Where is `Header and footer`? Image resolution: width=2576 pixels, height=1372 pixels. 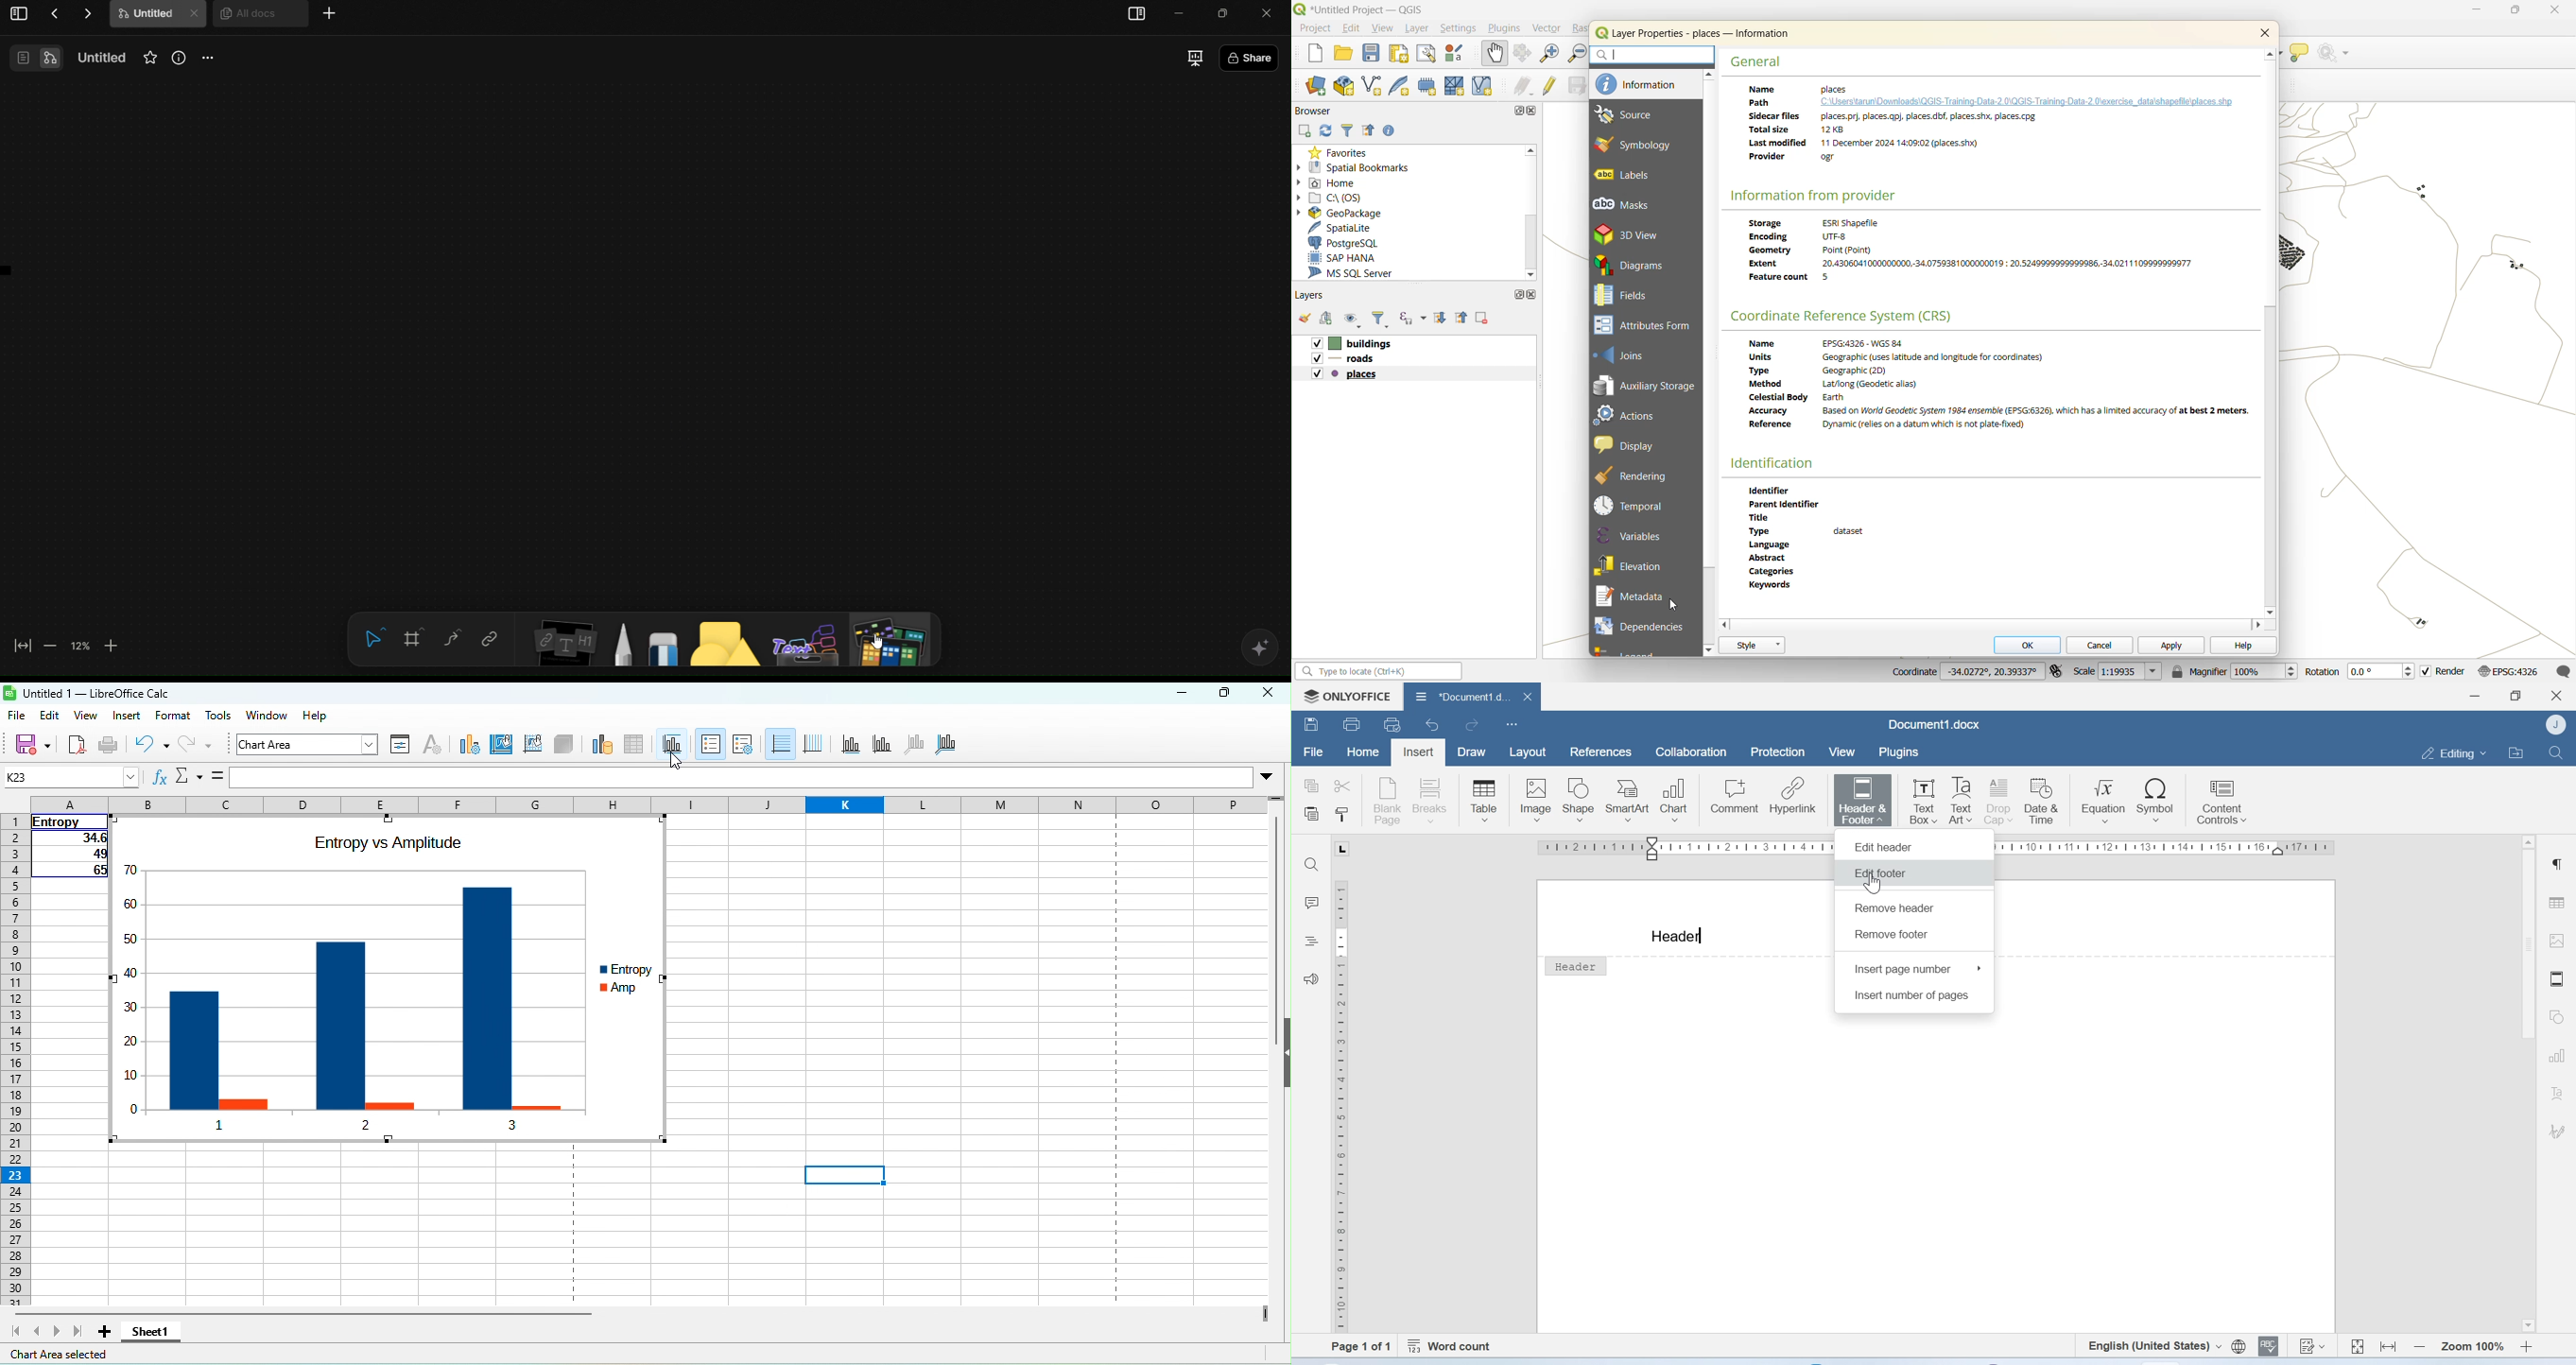
Header and footer is located at coordinates (2556, 979).